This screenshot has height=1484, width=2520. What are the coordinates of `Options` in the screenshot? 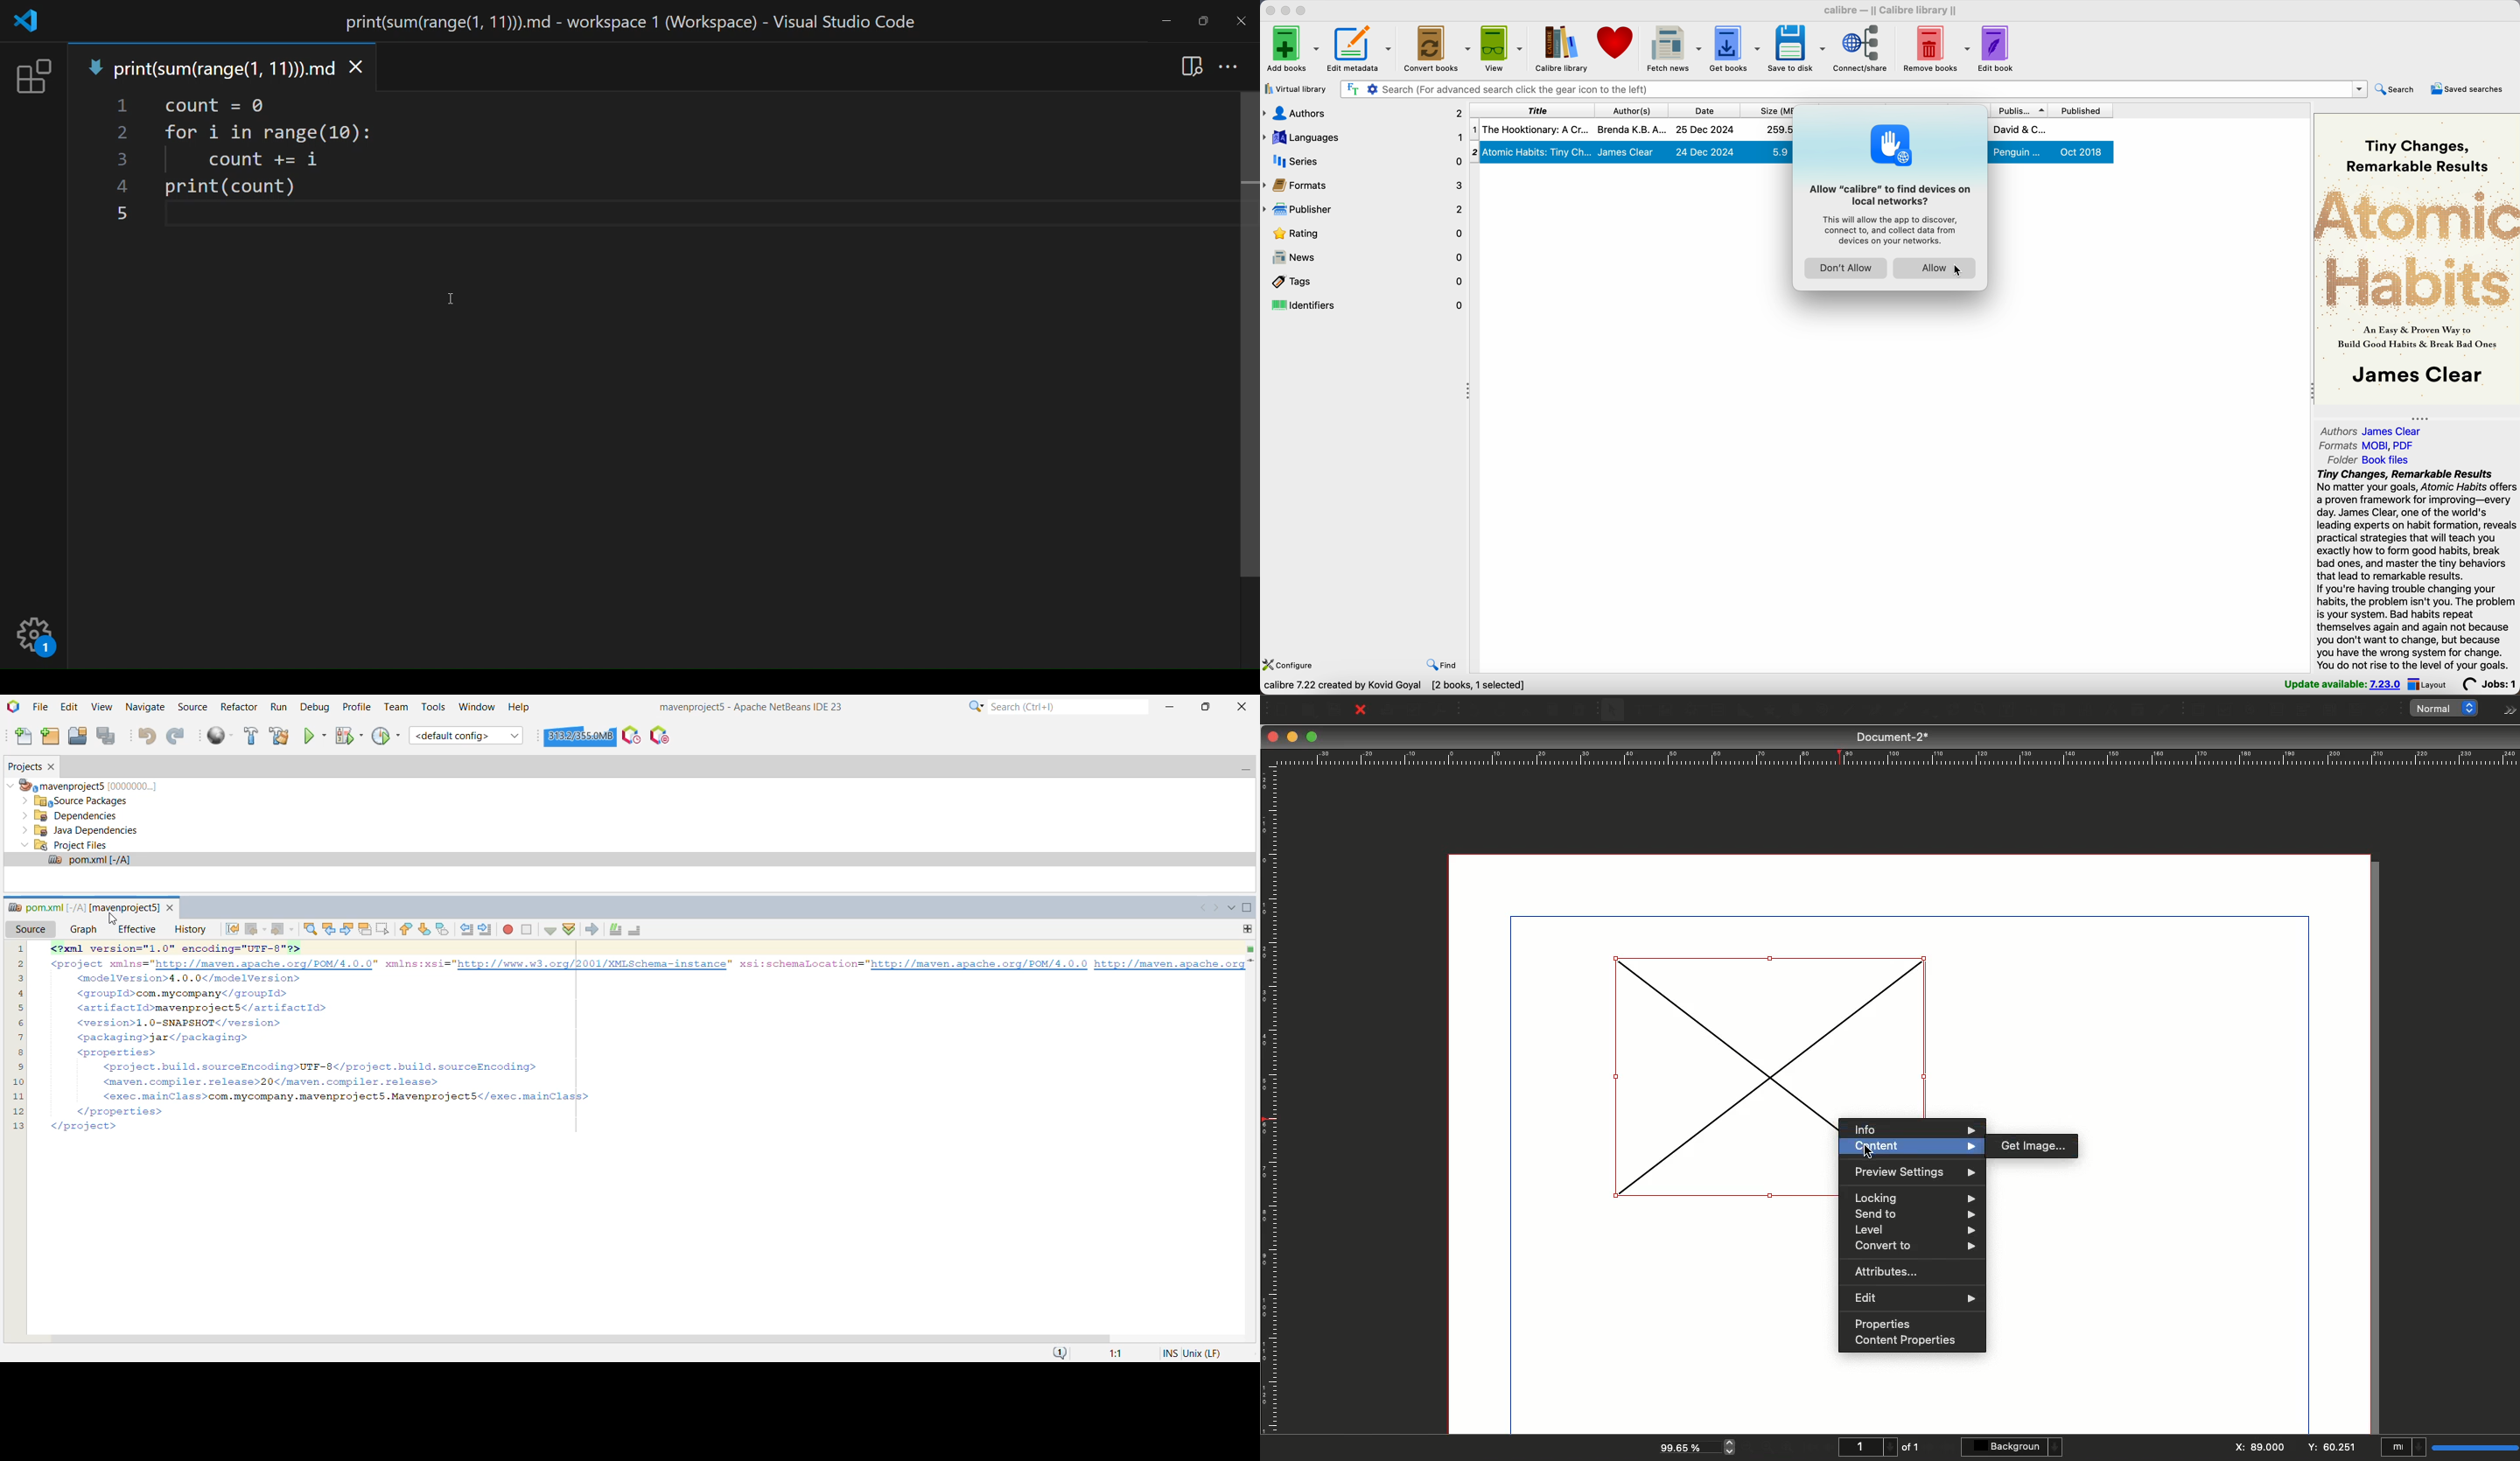 It's located at (2506, 710).